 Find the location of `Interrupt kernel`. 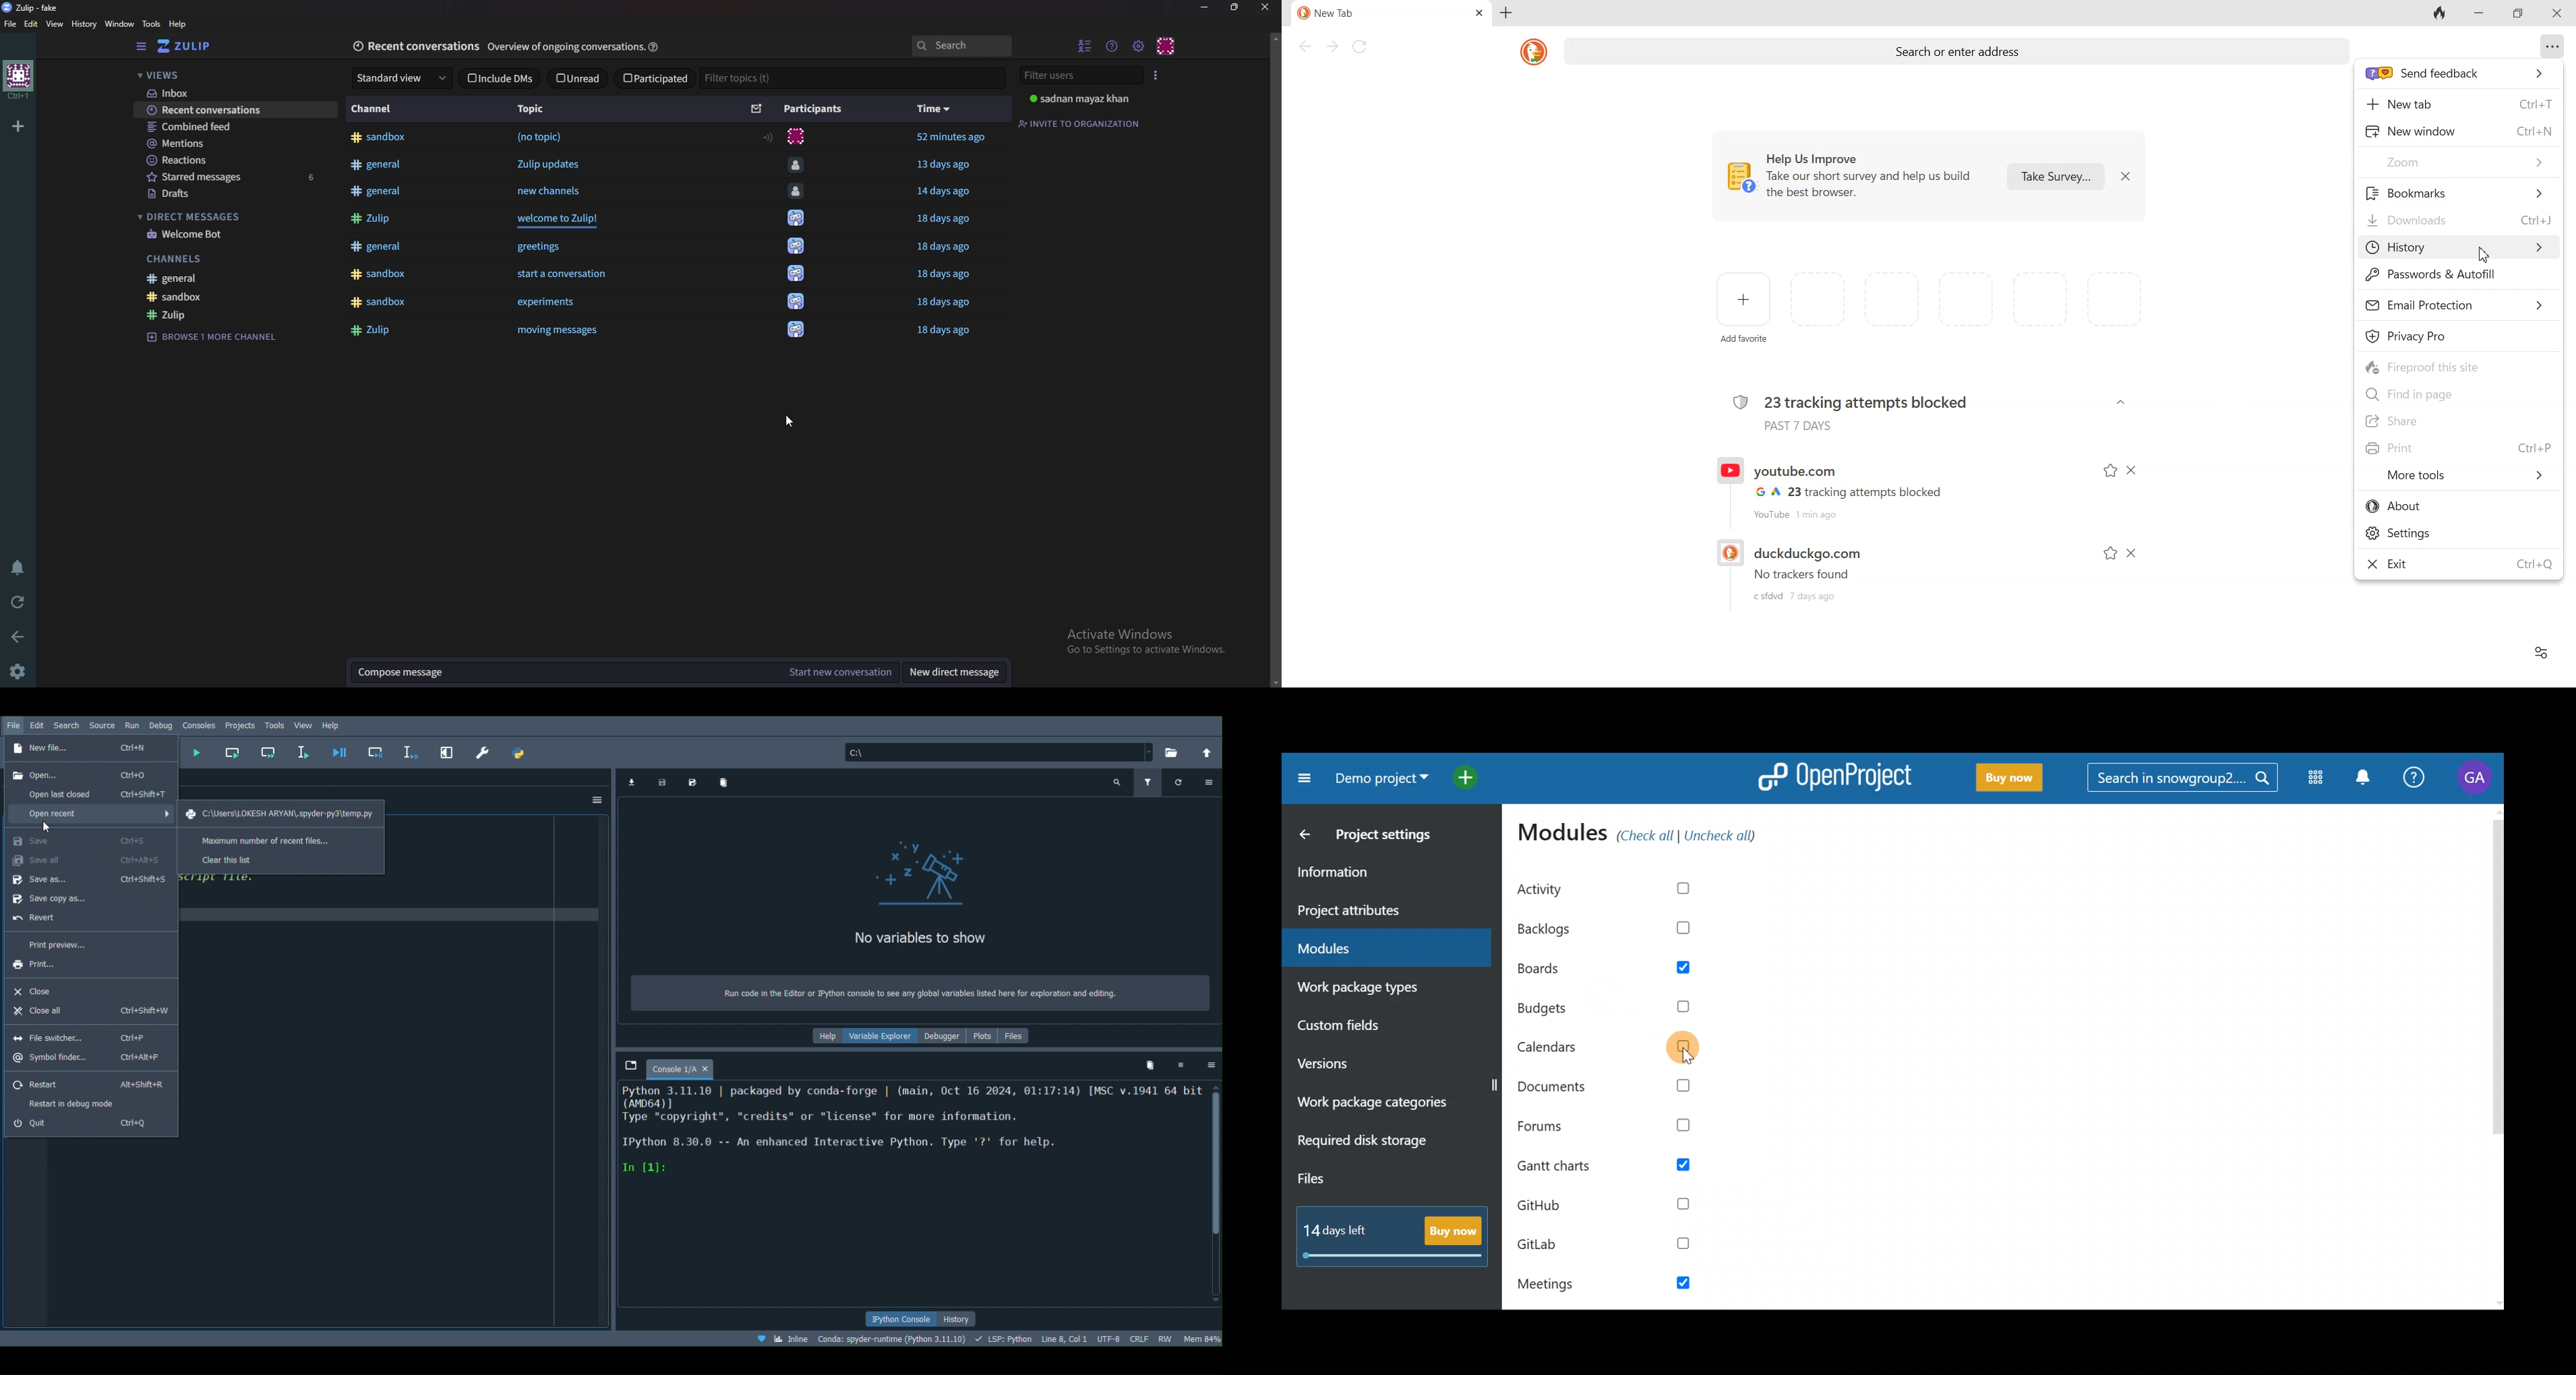

Interrupt kernel is located at coordinates (1178, 1064).